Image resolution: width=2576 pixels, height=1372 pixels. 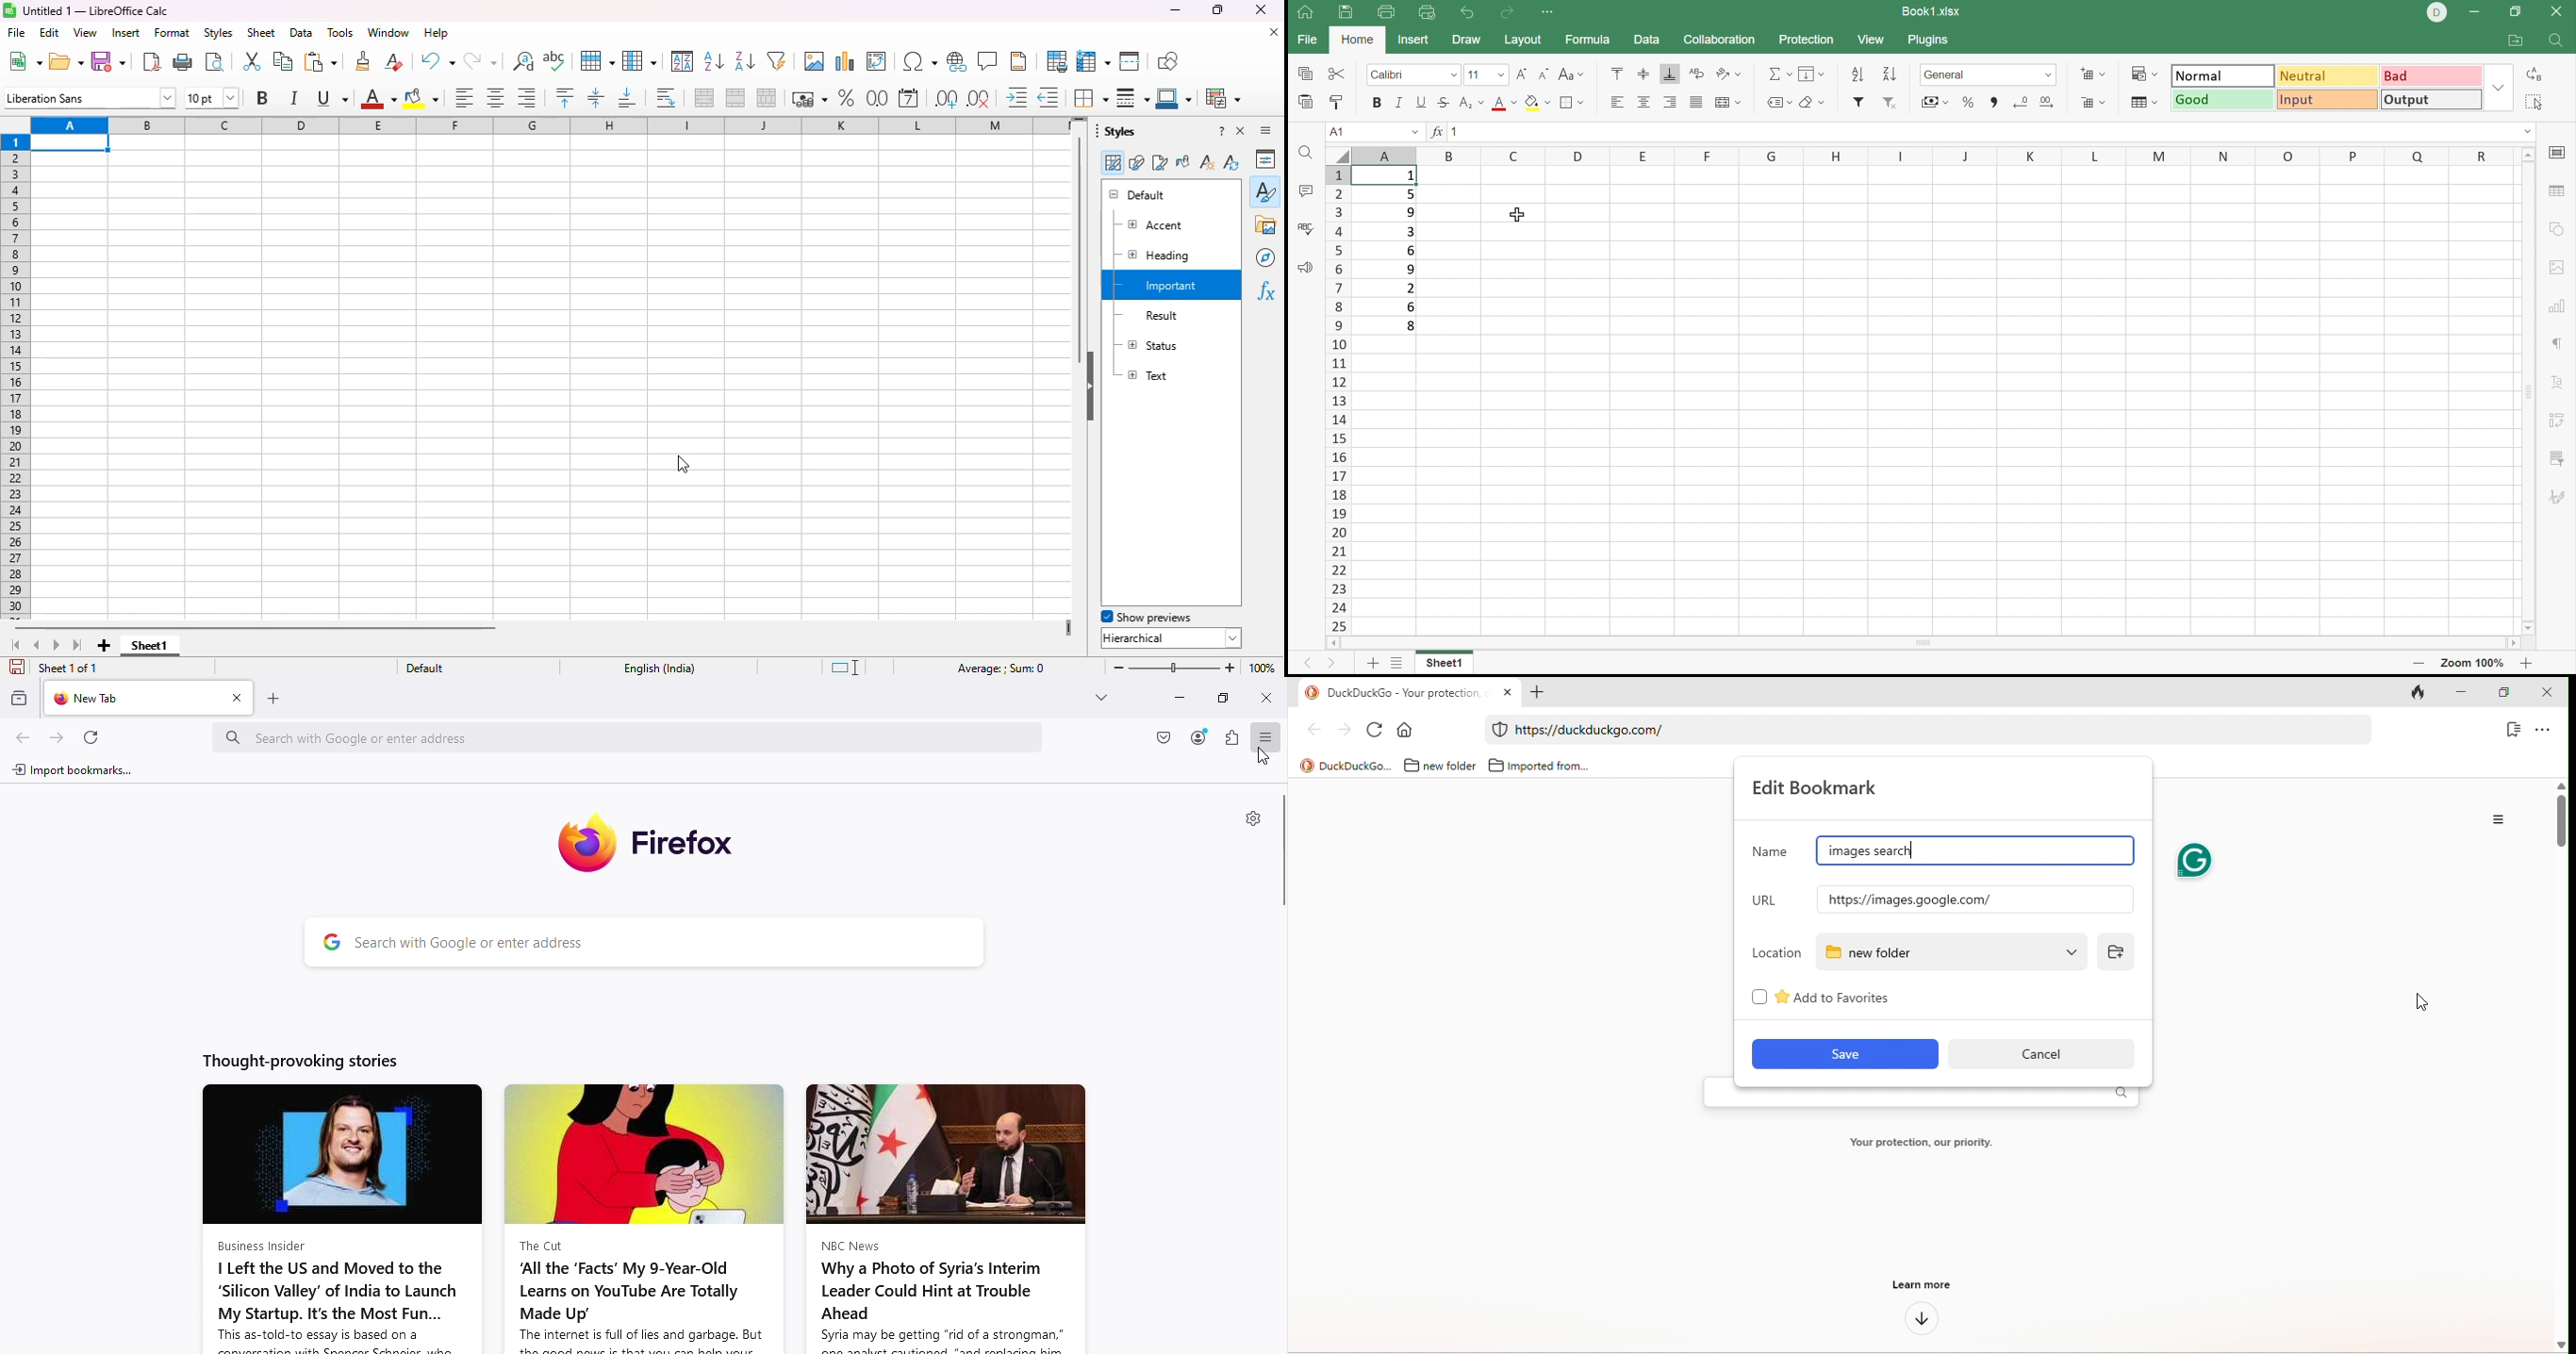 I want to click on Add sheets, so click(x=1398, y=664).